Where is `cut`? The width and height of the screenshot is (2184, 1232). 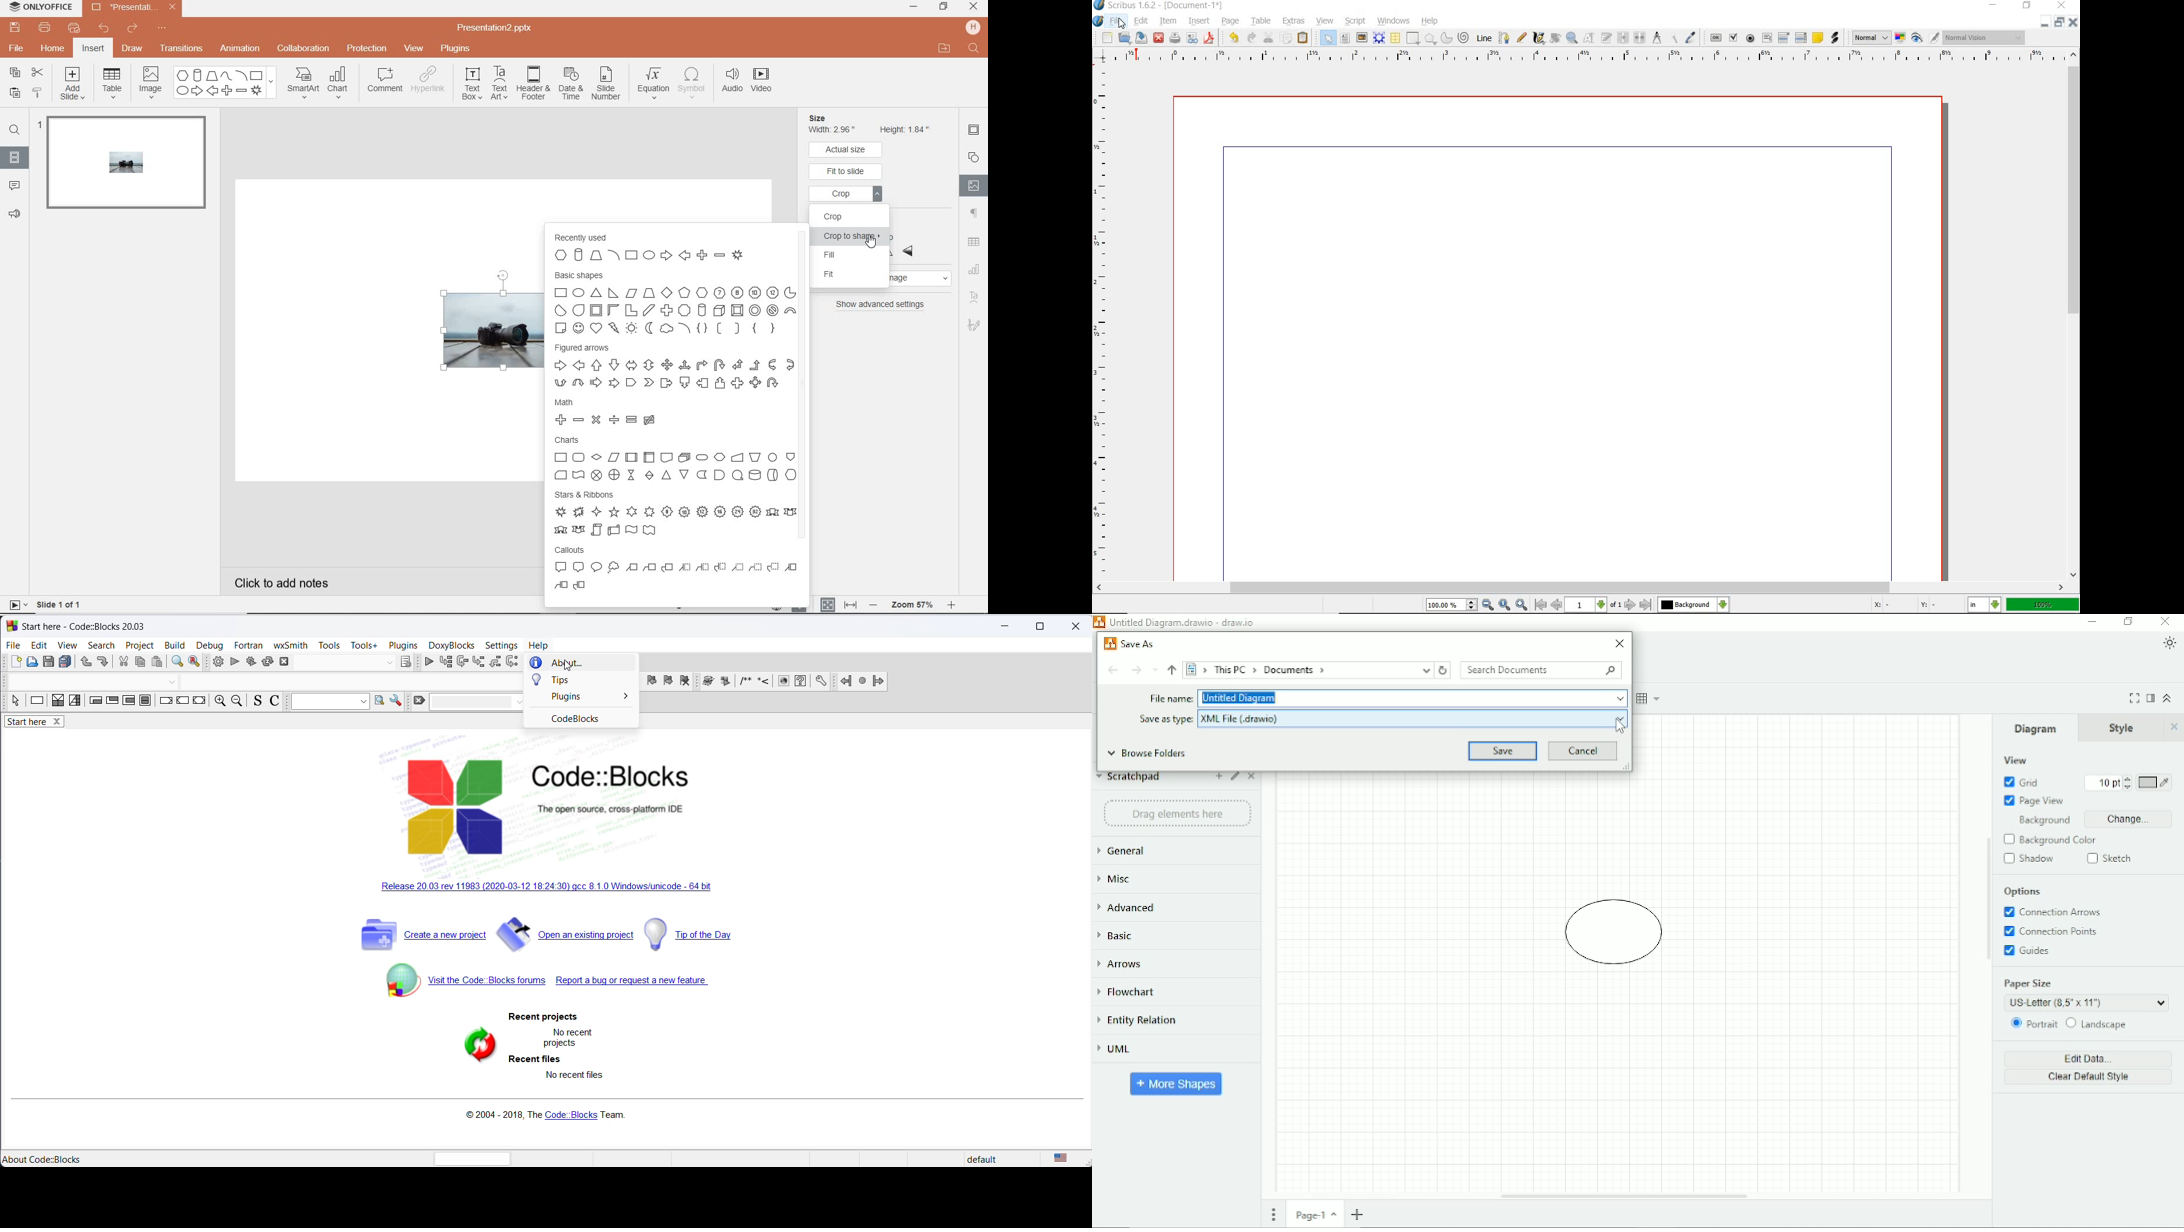 cut is located at coordinates (122, 662).